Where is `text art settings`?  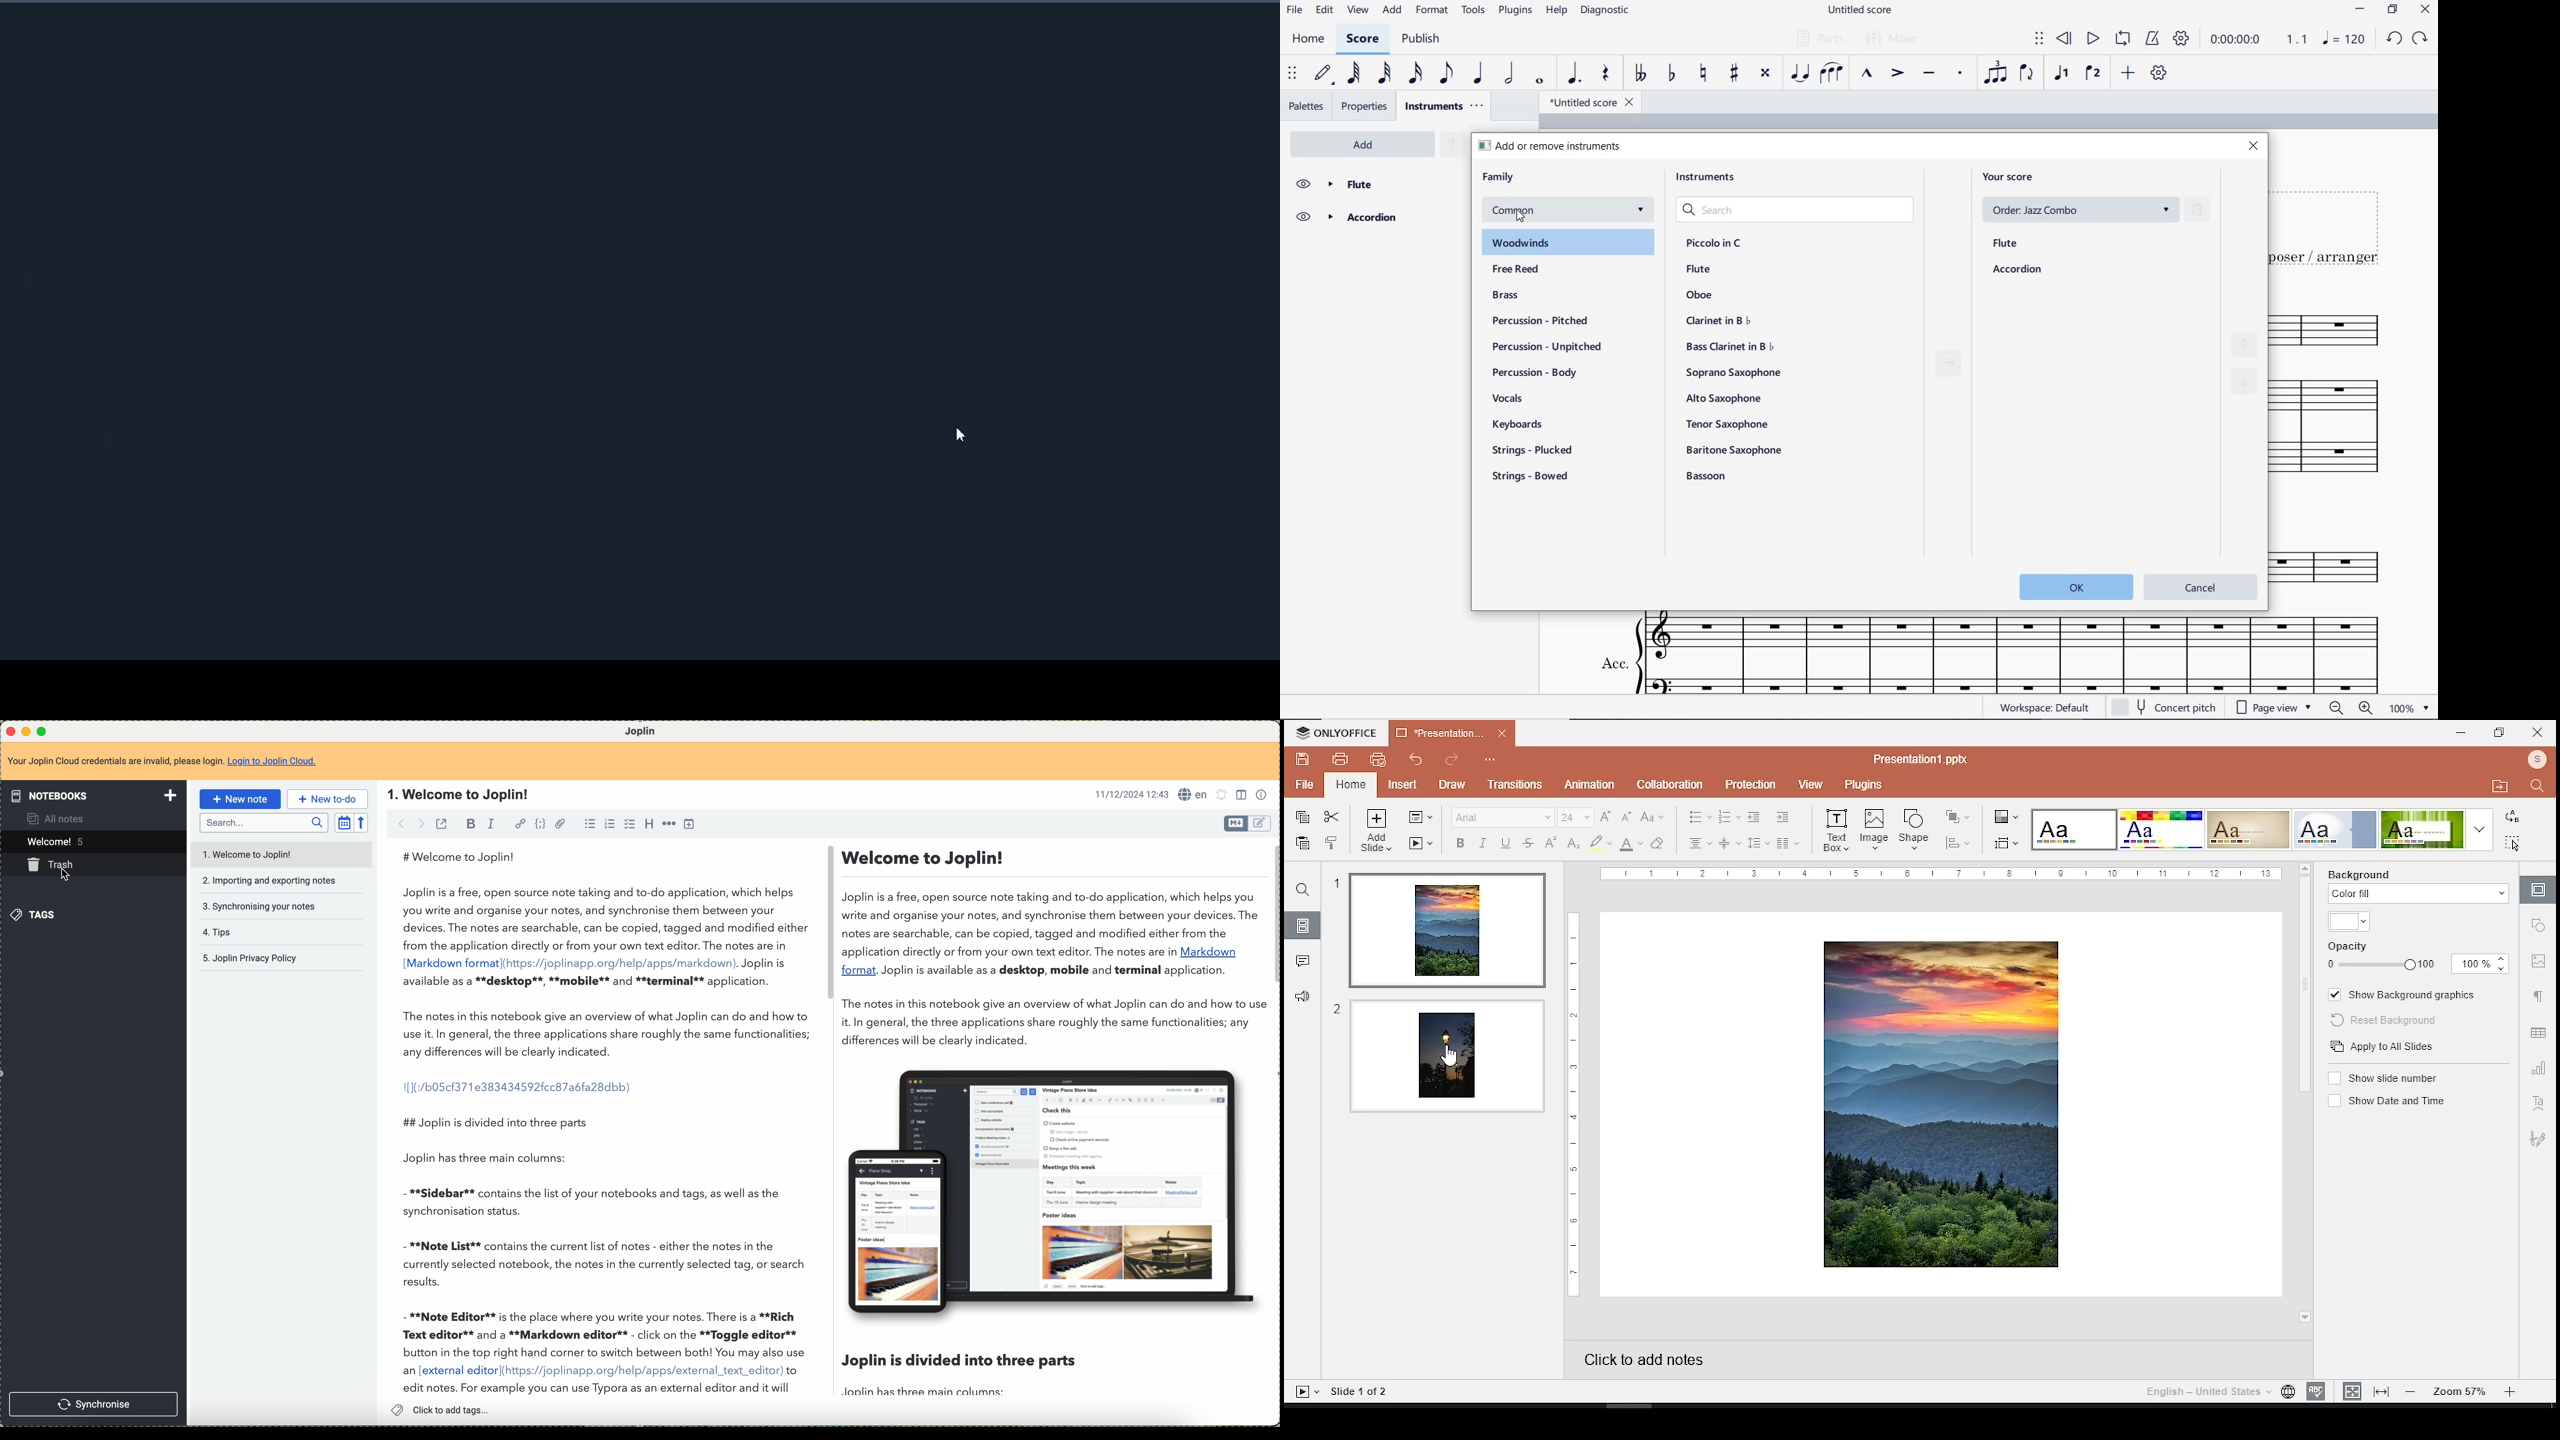 text art settings is located at coordinates (2539, 1103).